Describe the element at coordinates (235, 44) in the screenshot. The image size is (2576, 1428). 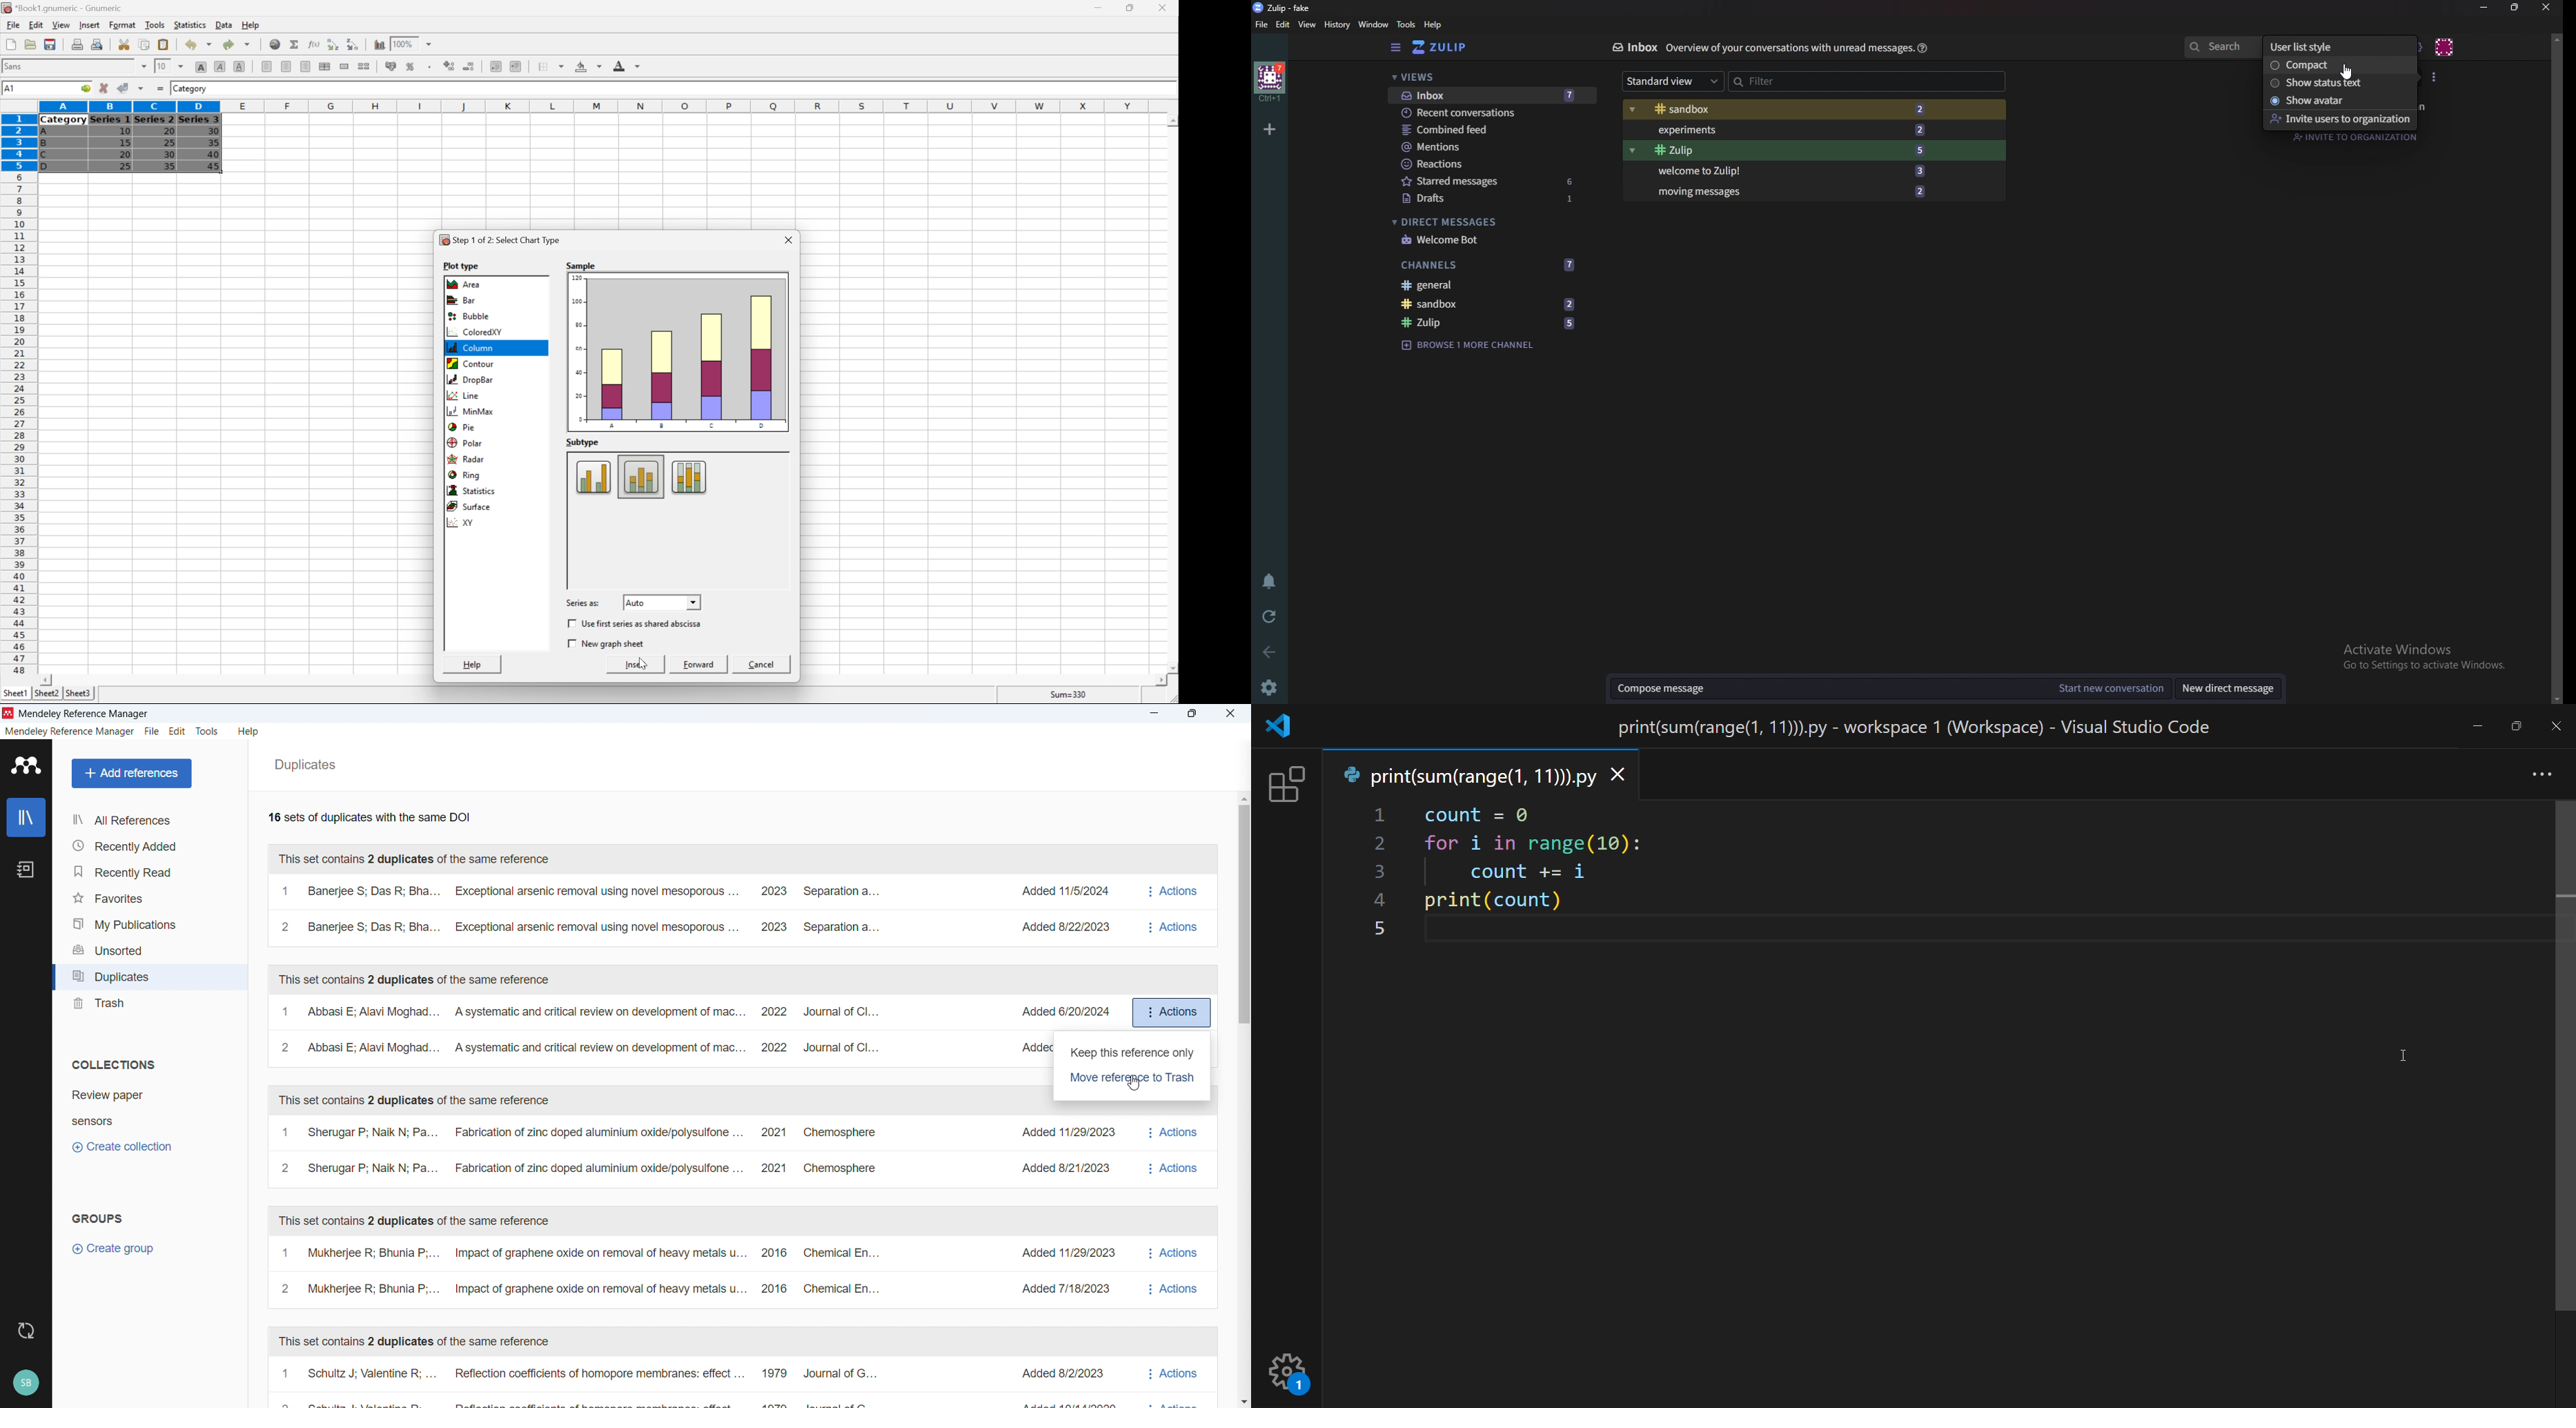
I see `Redo` at that location.